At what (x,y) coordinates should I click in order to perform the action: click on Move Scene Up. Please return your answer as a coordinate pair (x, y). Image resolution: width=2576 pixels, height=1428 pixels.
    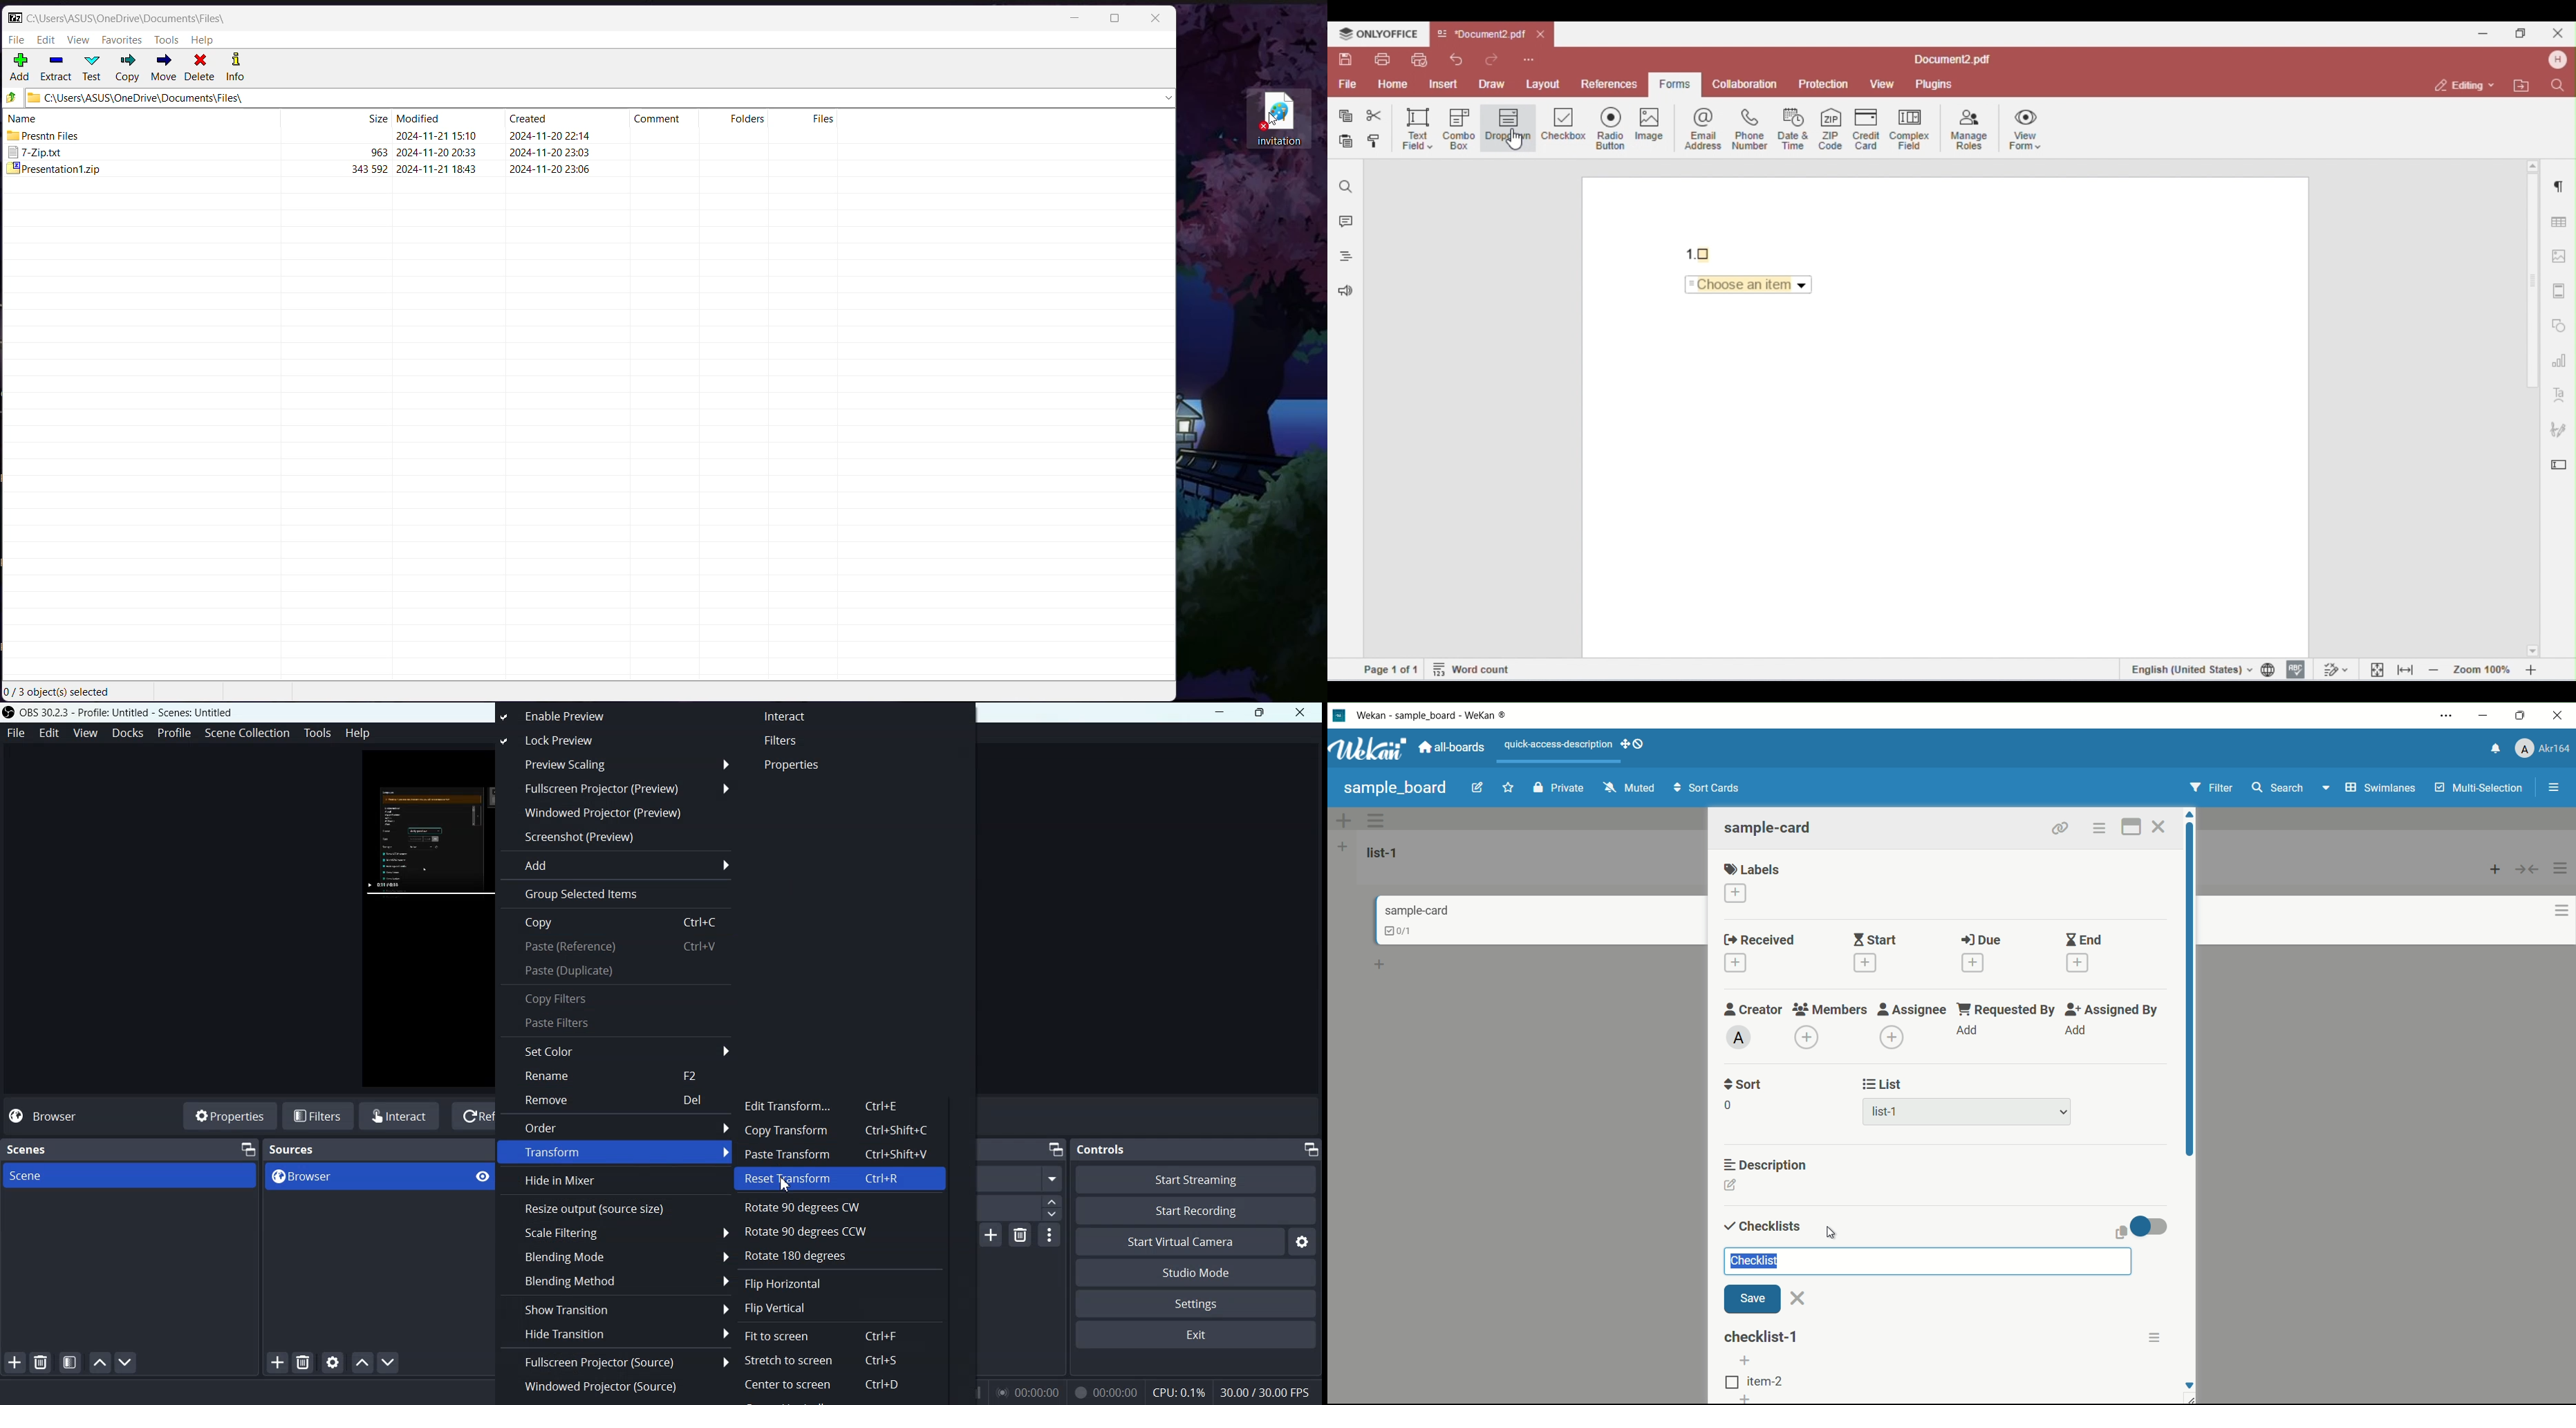
    Looking at the image, I should click on (363, 1362).